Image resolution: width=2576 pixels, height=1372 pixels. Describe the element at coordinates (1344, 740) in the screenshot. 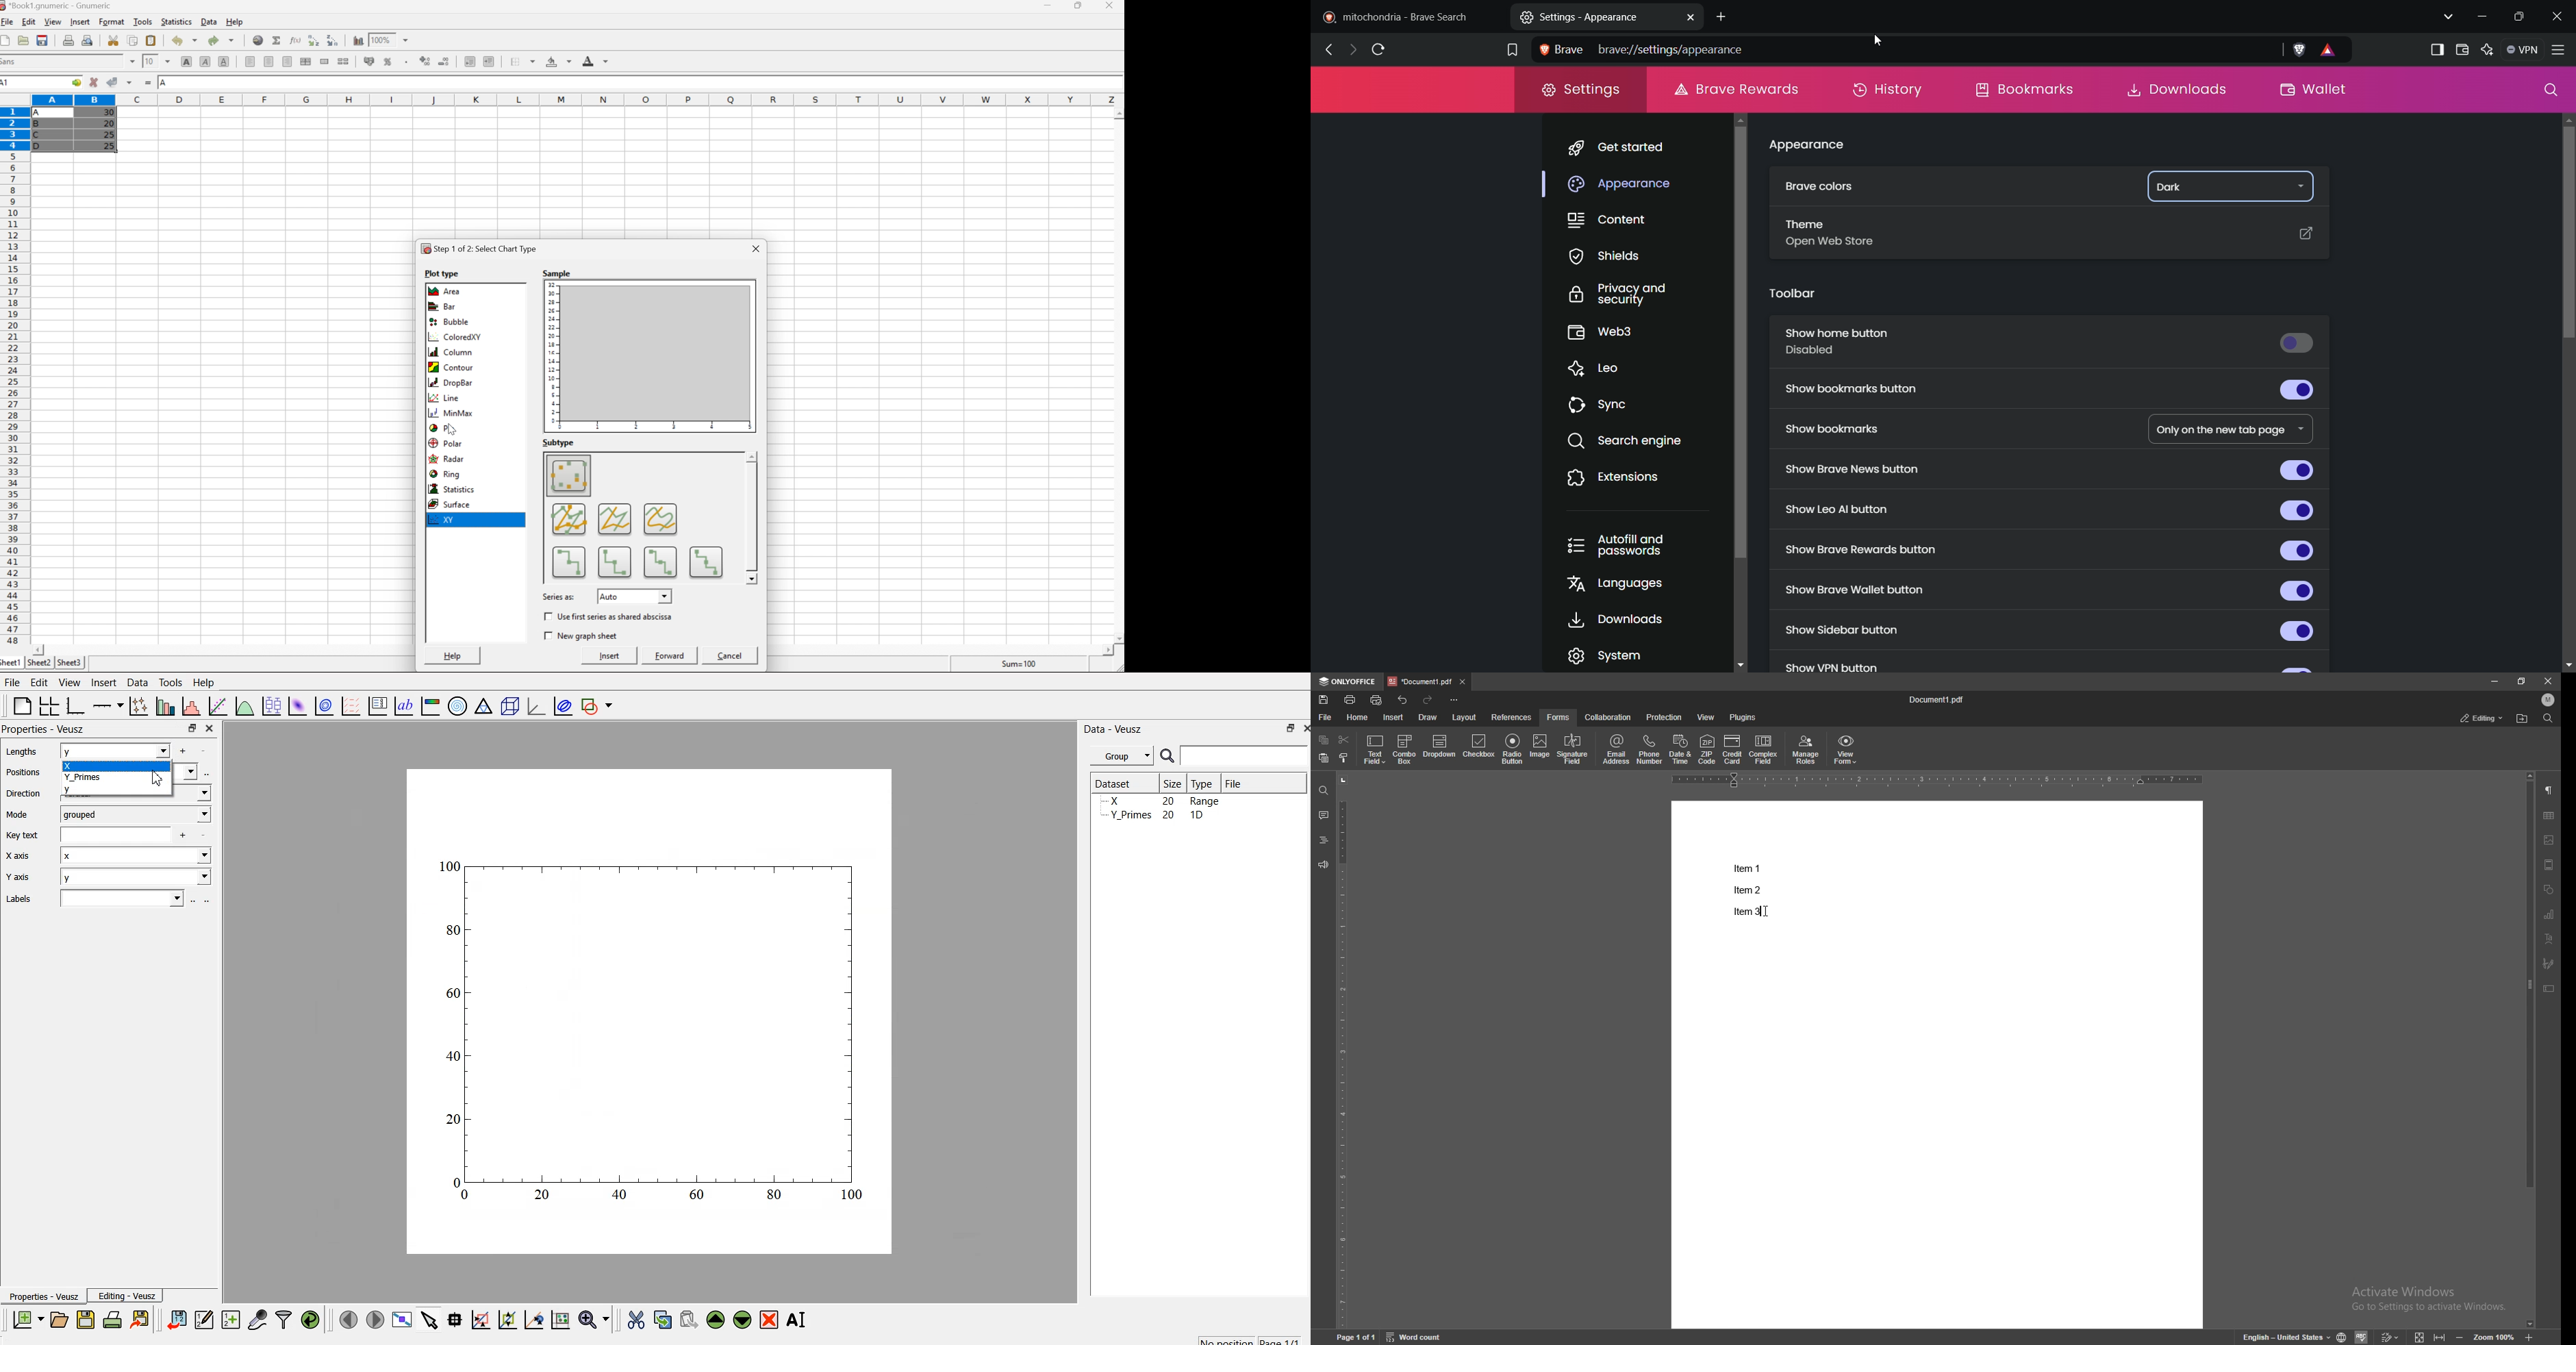

I see `cut` at that location.